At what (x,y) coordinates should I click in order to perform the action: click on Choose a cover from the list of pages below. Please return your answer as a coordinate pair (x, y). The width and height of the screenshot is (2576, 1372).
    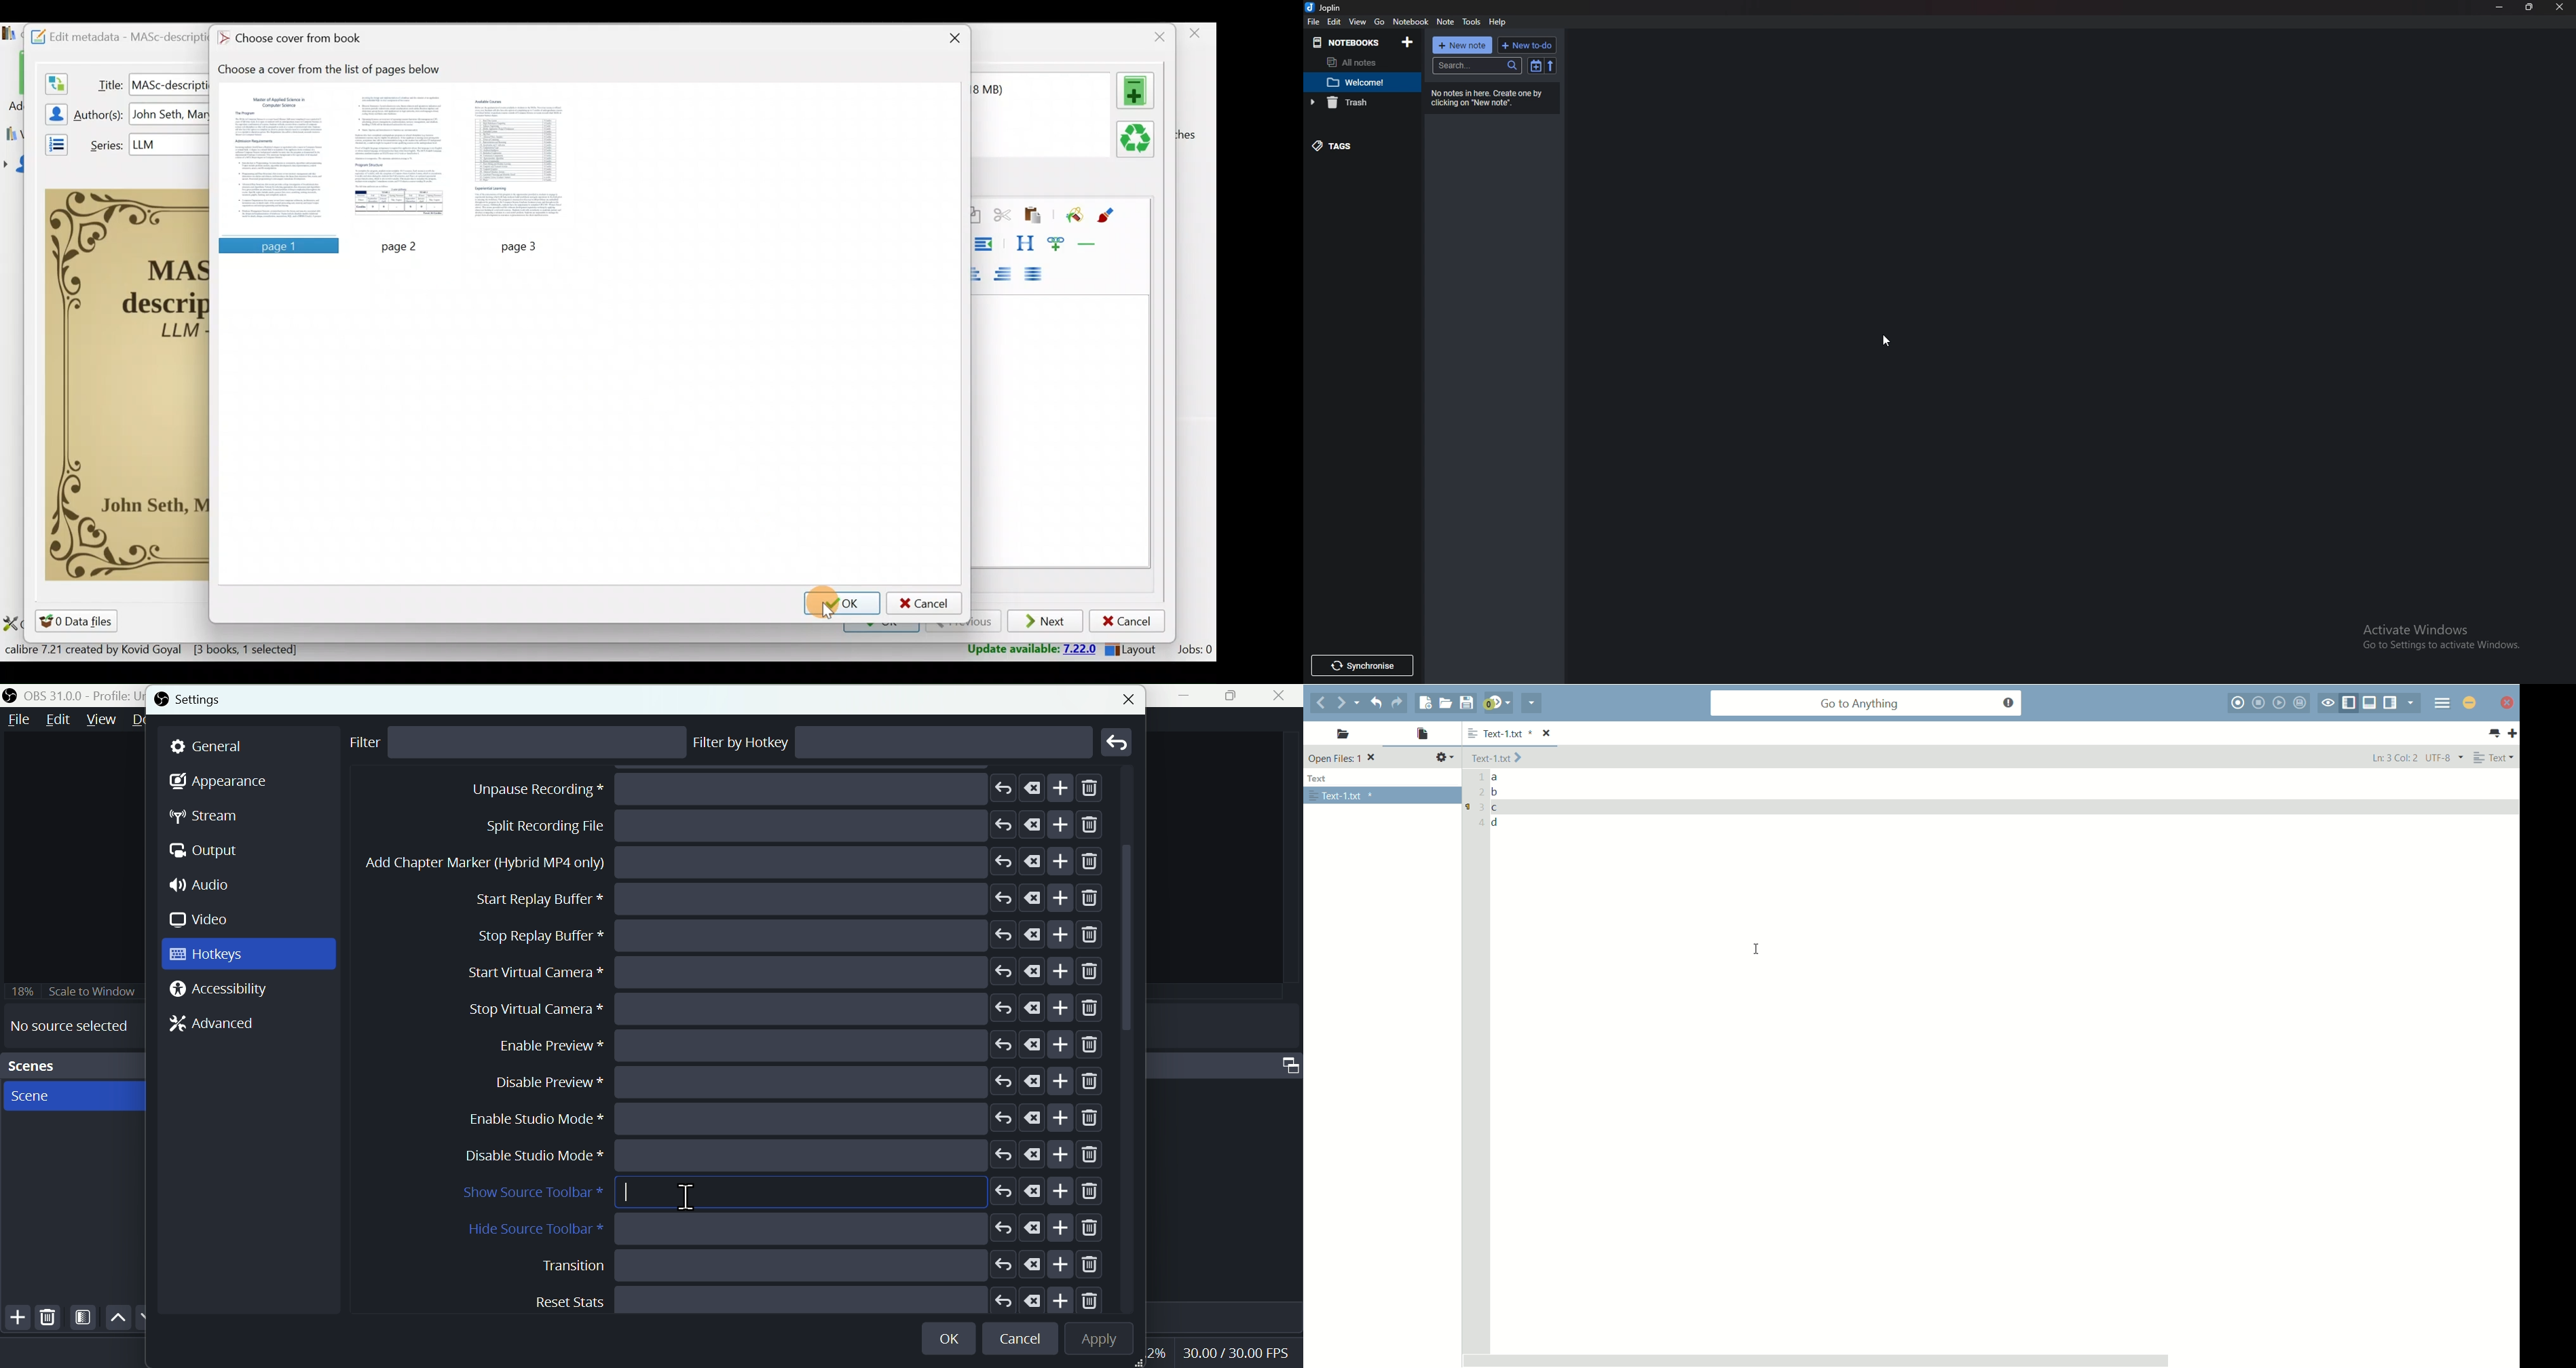
    Looking at the image, I should click on (336, 70).